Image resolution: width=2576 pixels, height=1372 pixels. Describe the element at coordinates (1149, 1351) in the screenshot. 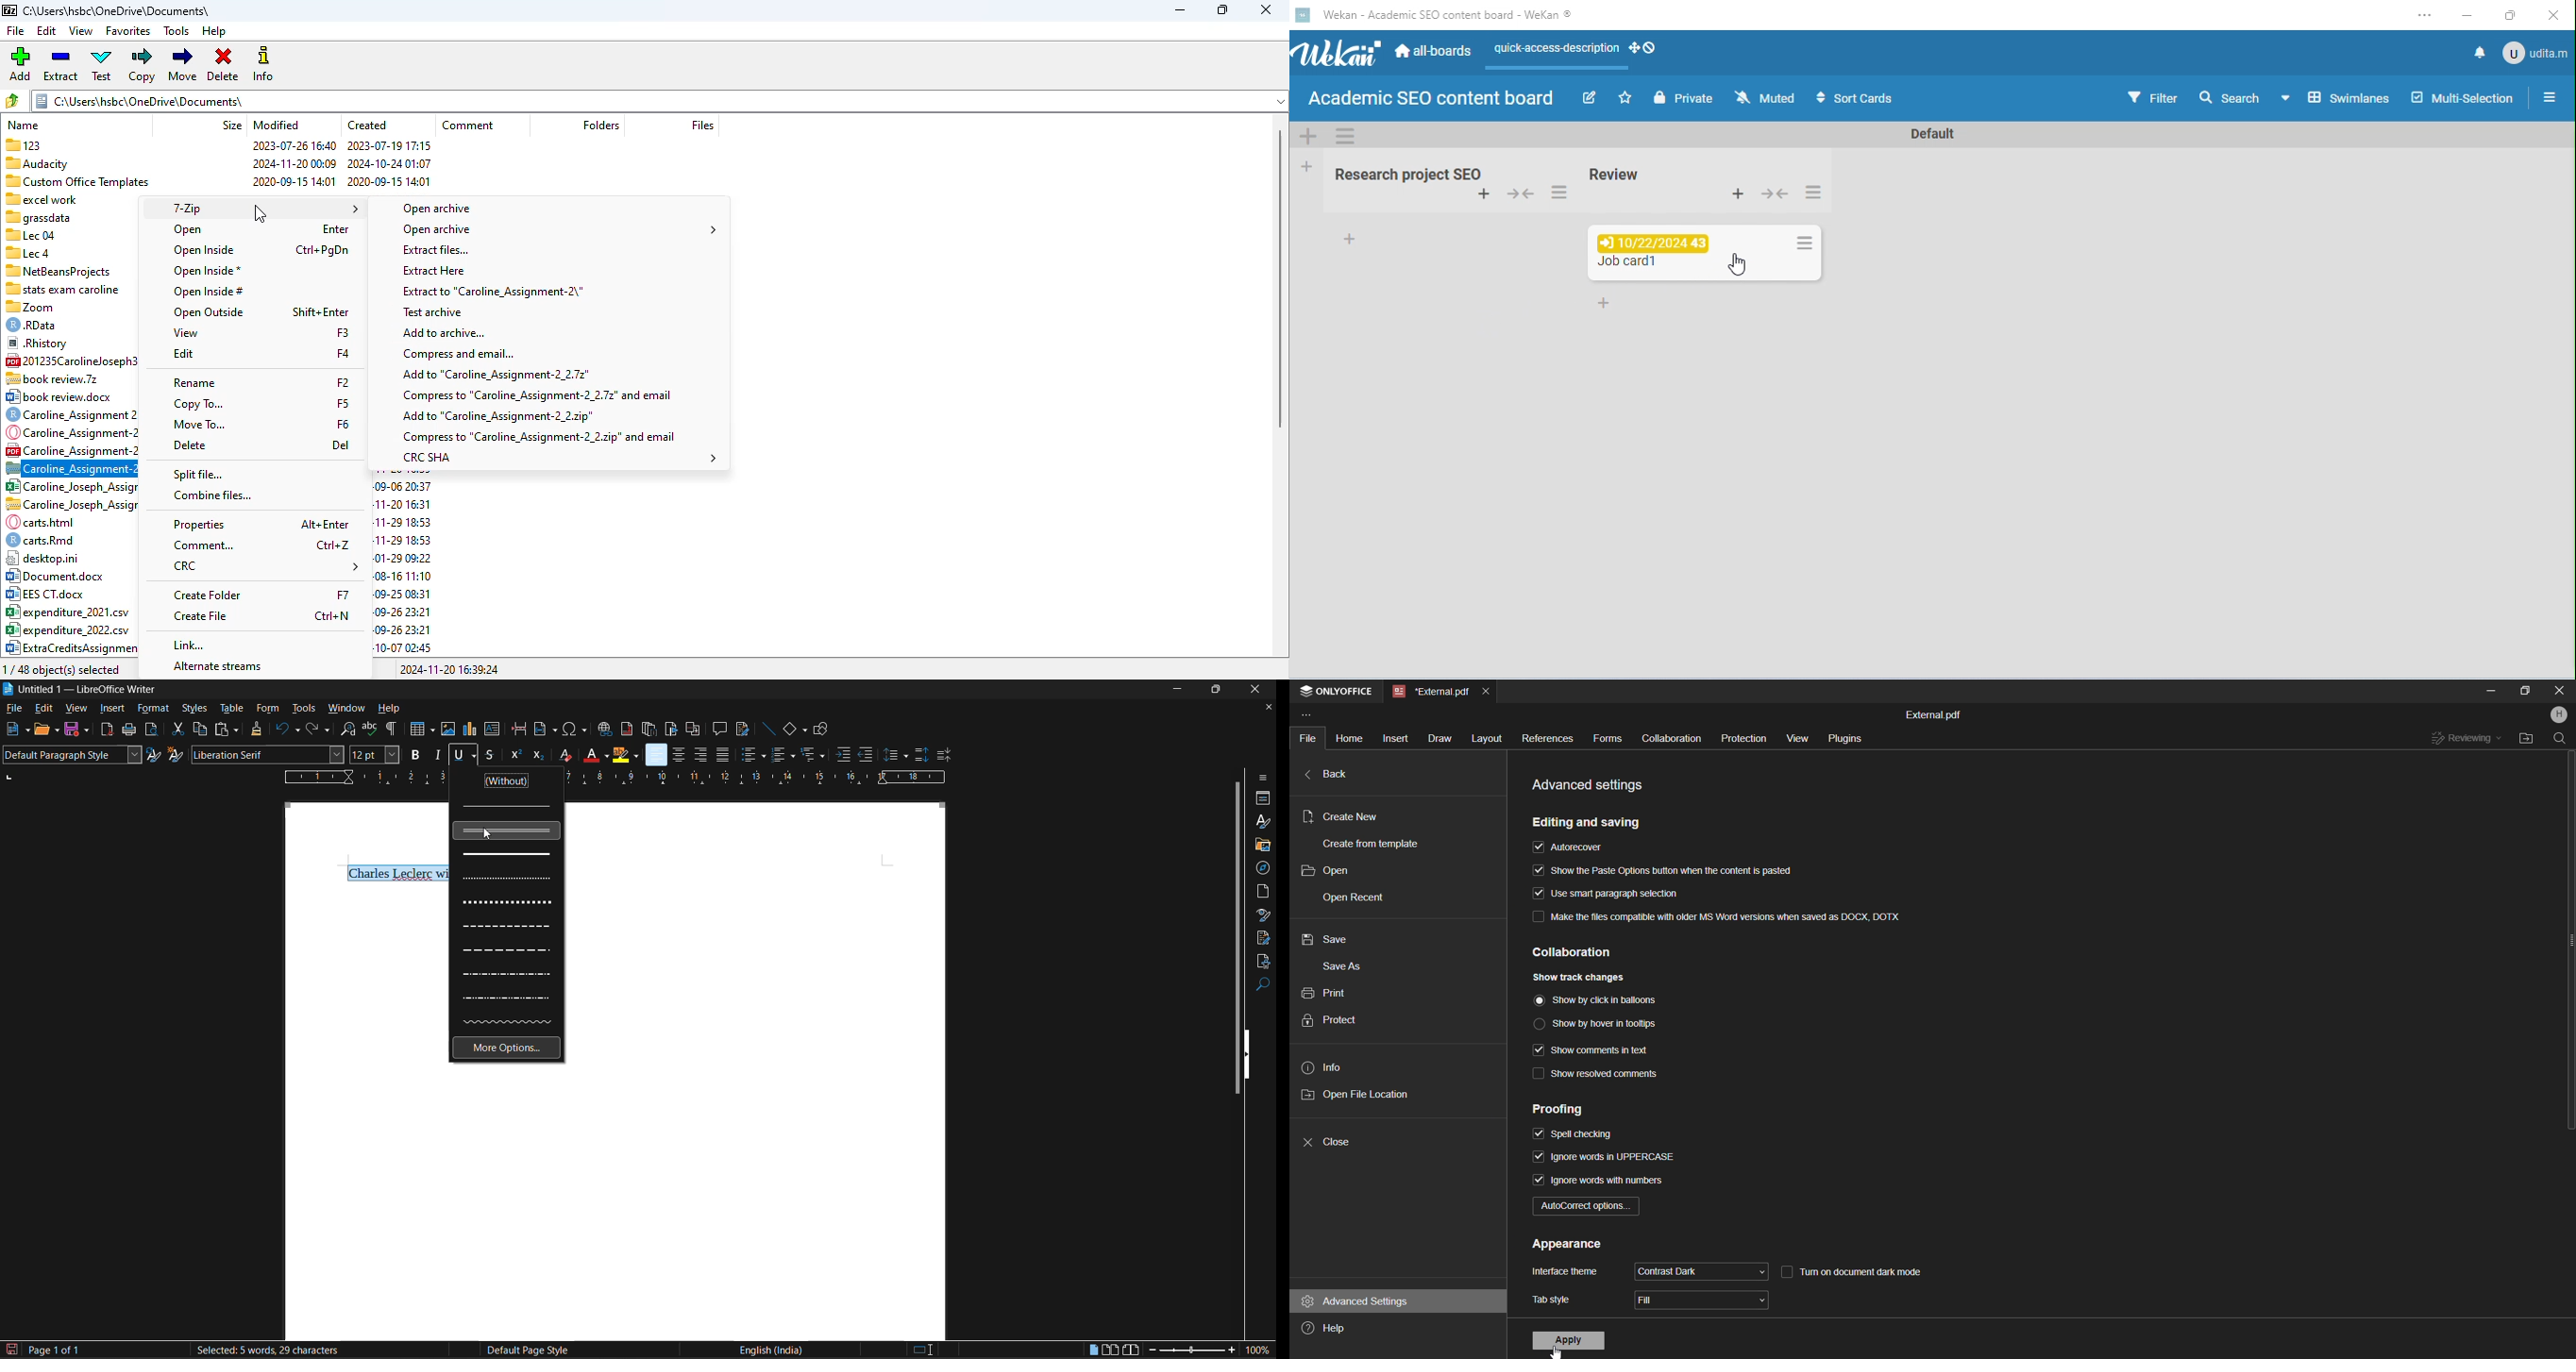

I see `zoom out` at that location.